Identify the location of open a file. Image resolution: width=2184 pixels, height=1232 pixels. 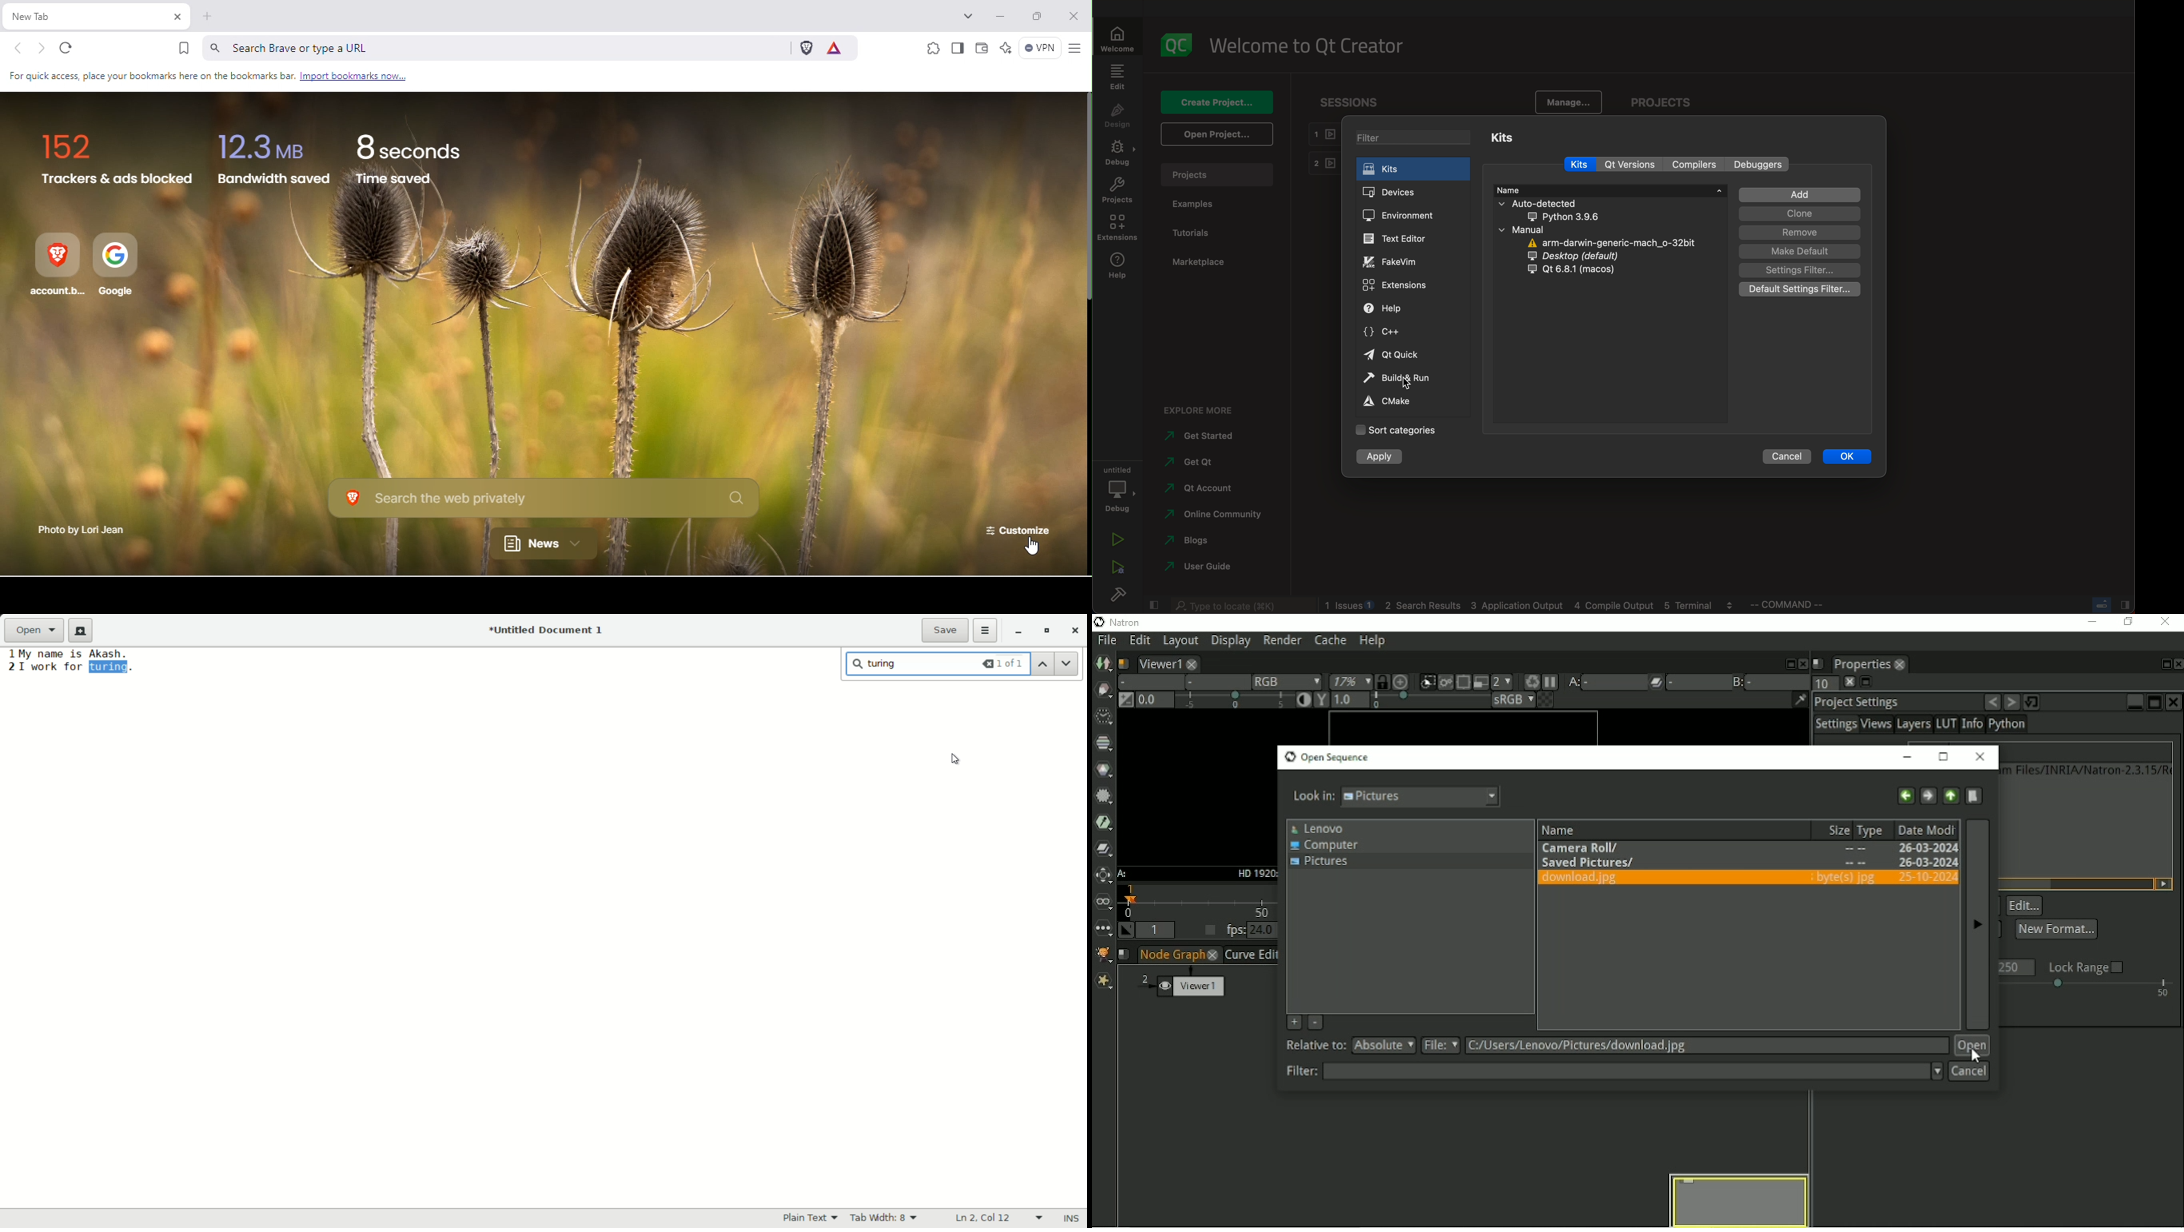
(36, 631).